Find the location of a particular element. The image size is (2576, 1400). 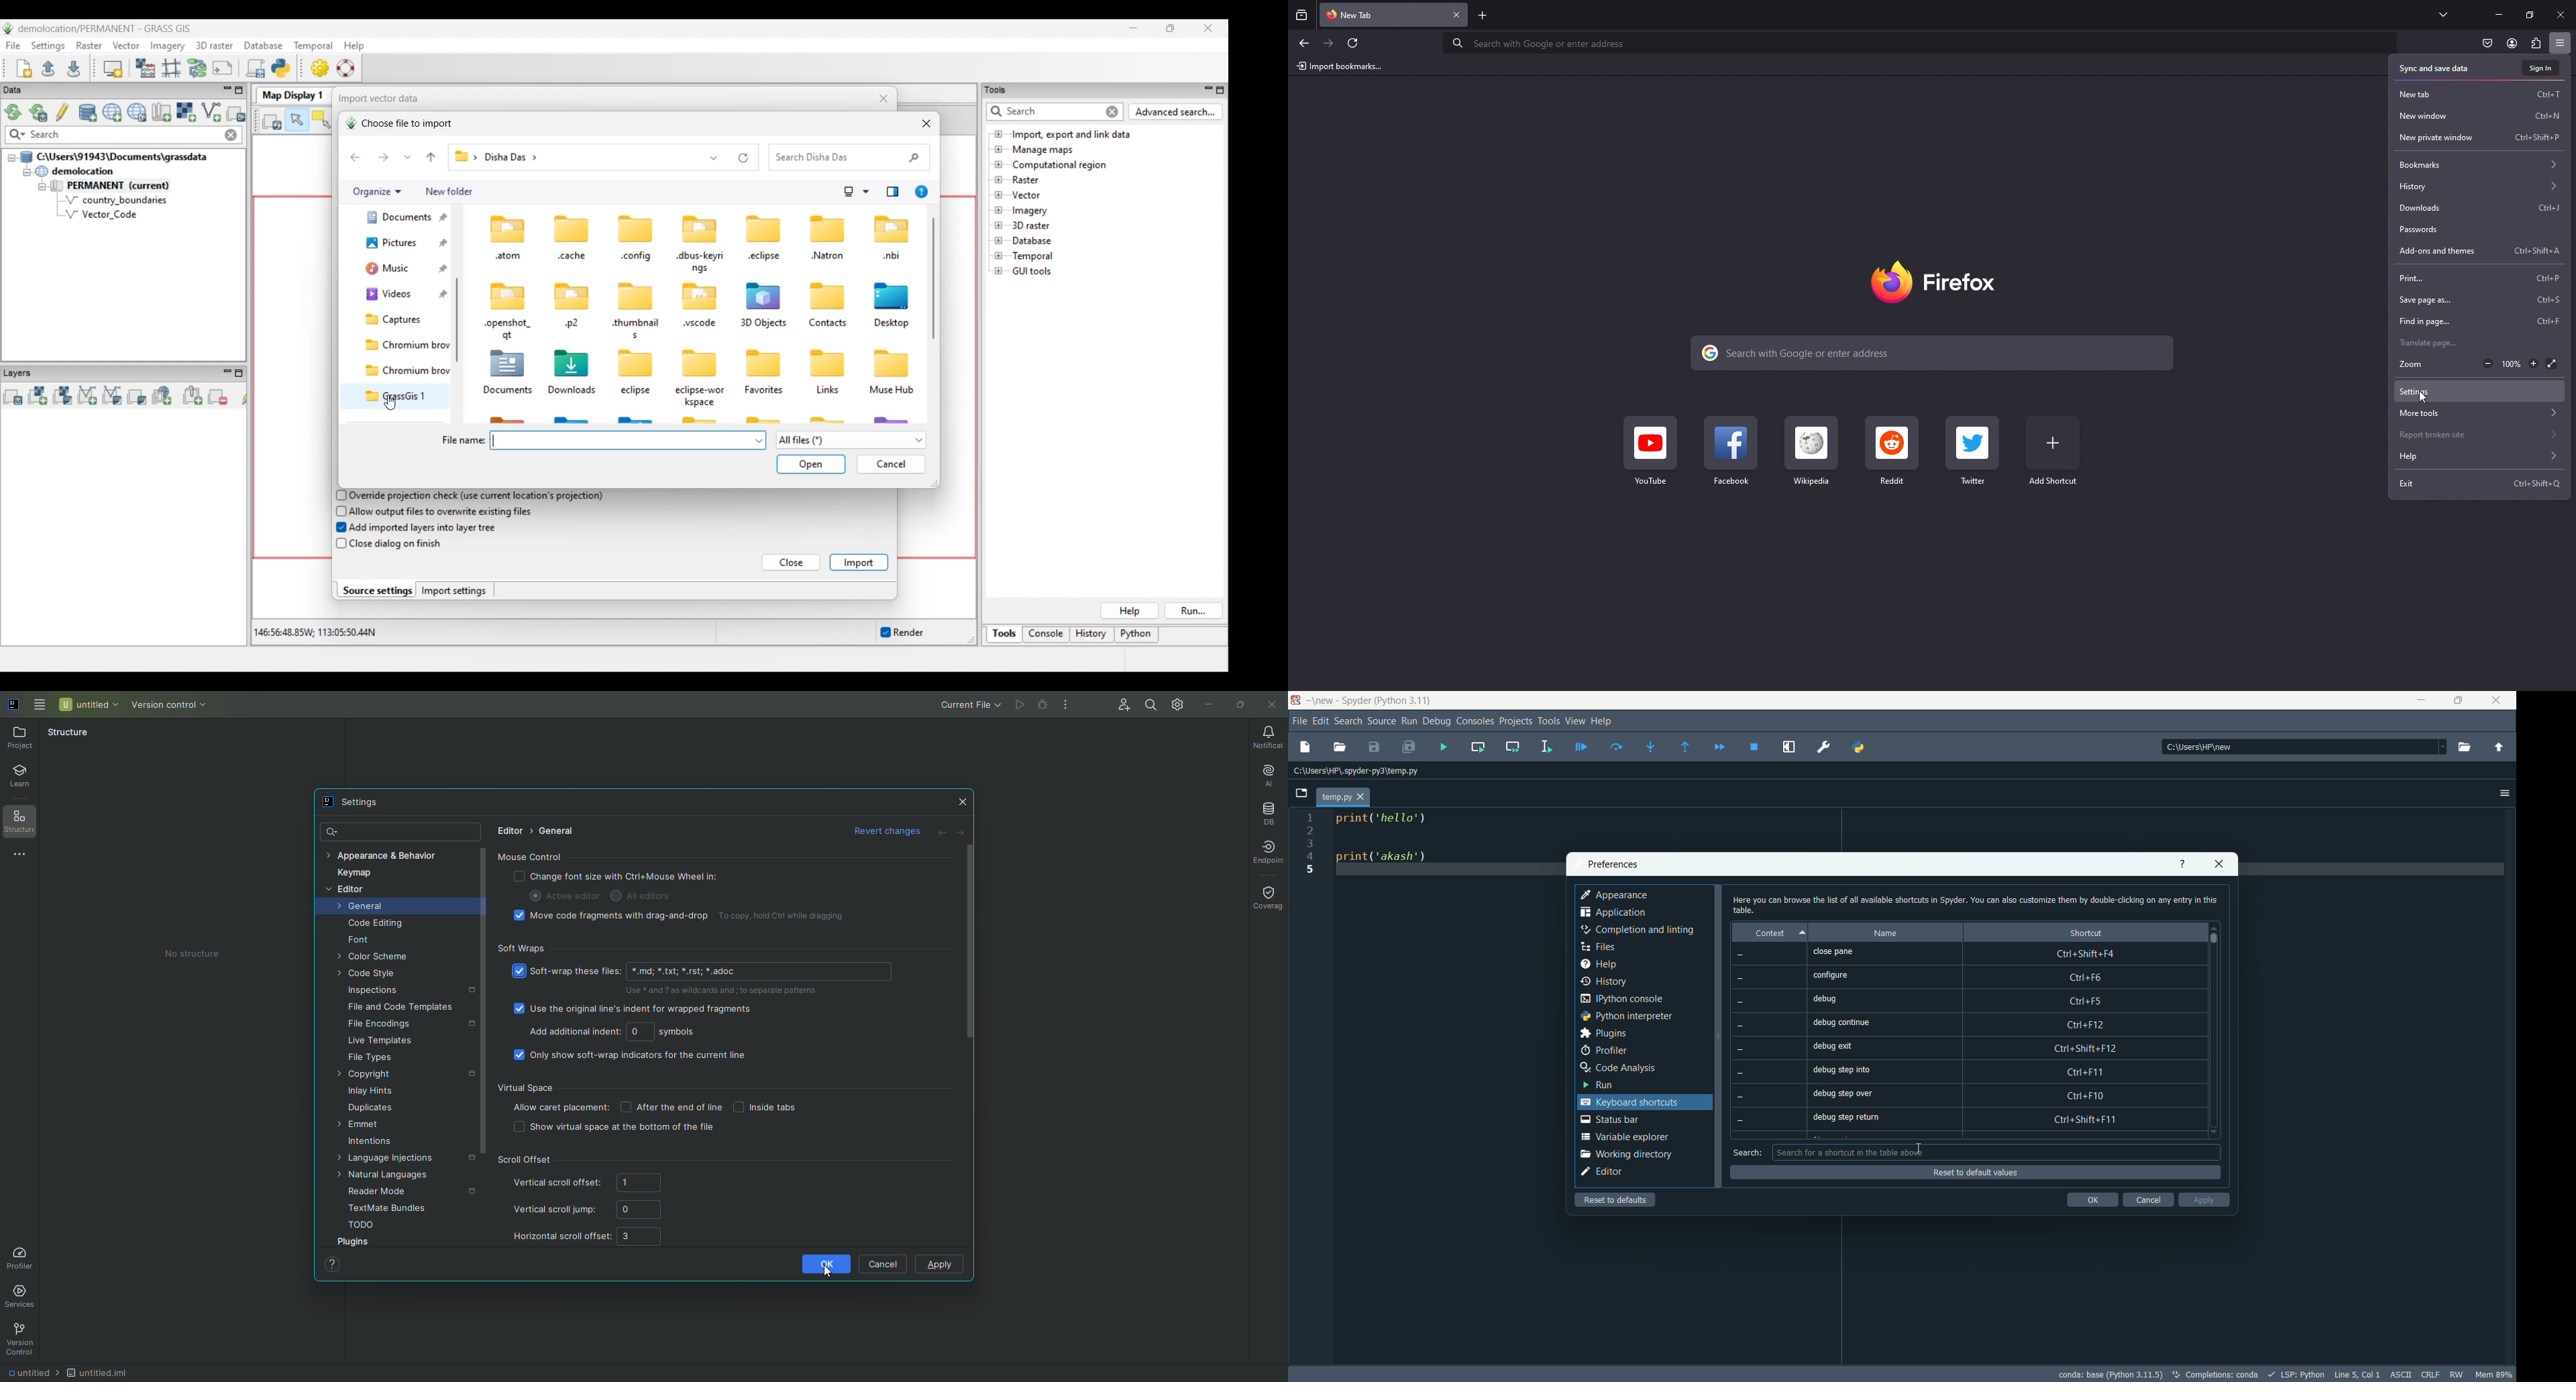

save page as is located at coordinates (2479, 300).